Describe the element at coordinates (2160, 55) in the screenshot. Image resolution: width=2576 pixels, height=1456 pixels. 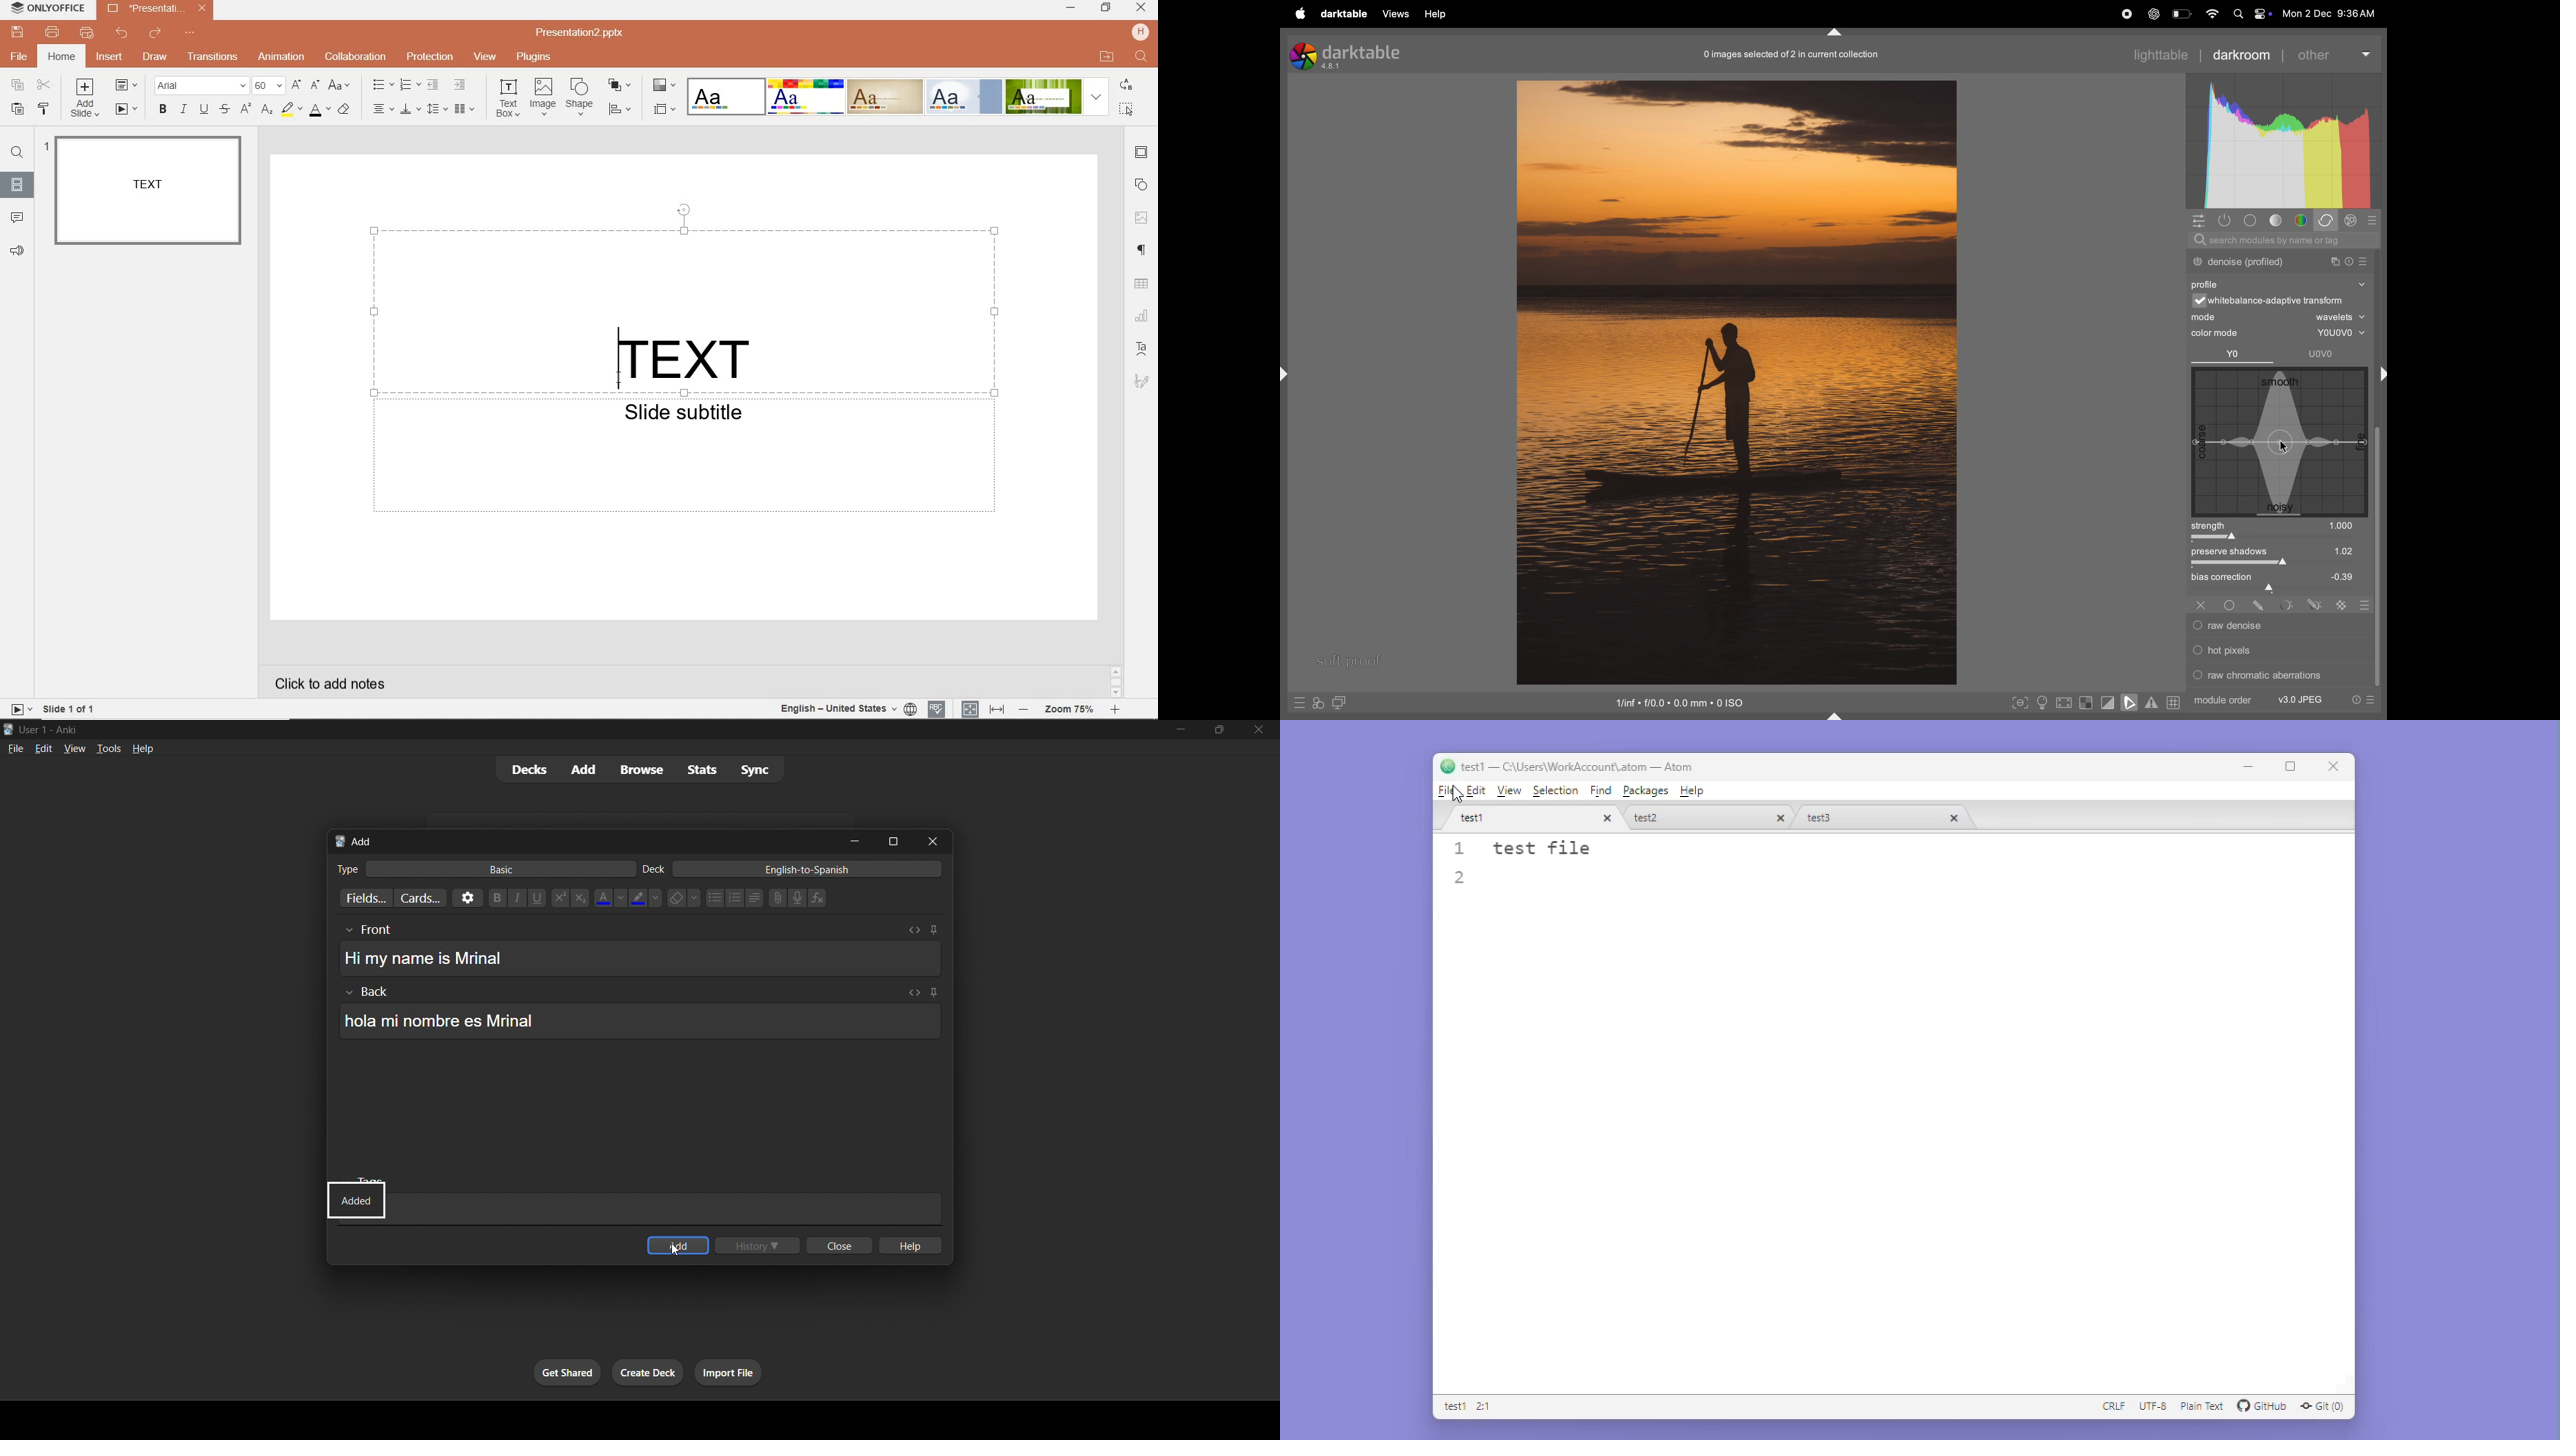
I see `lighttable` at that location.